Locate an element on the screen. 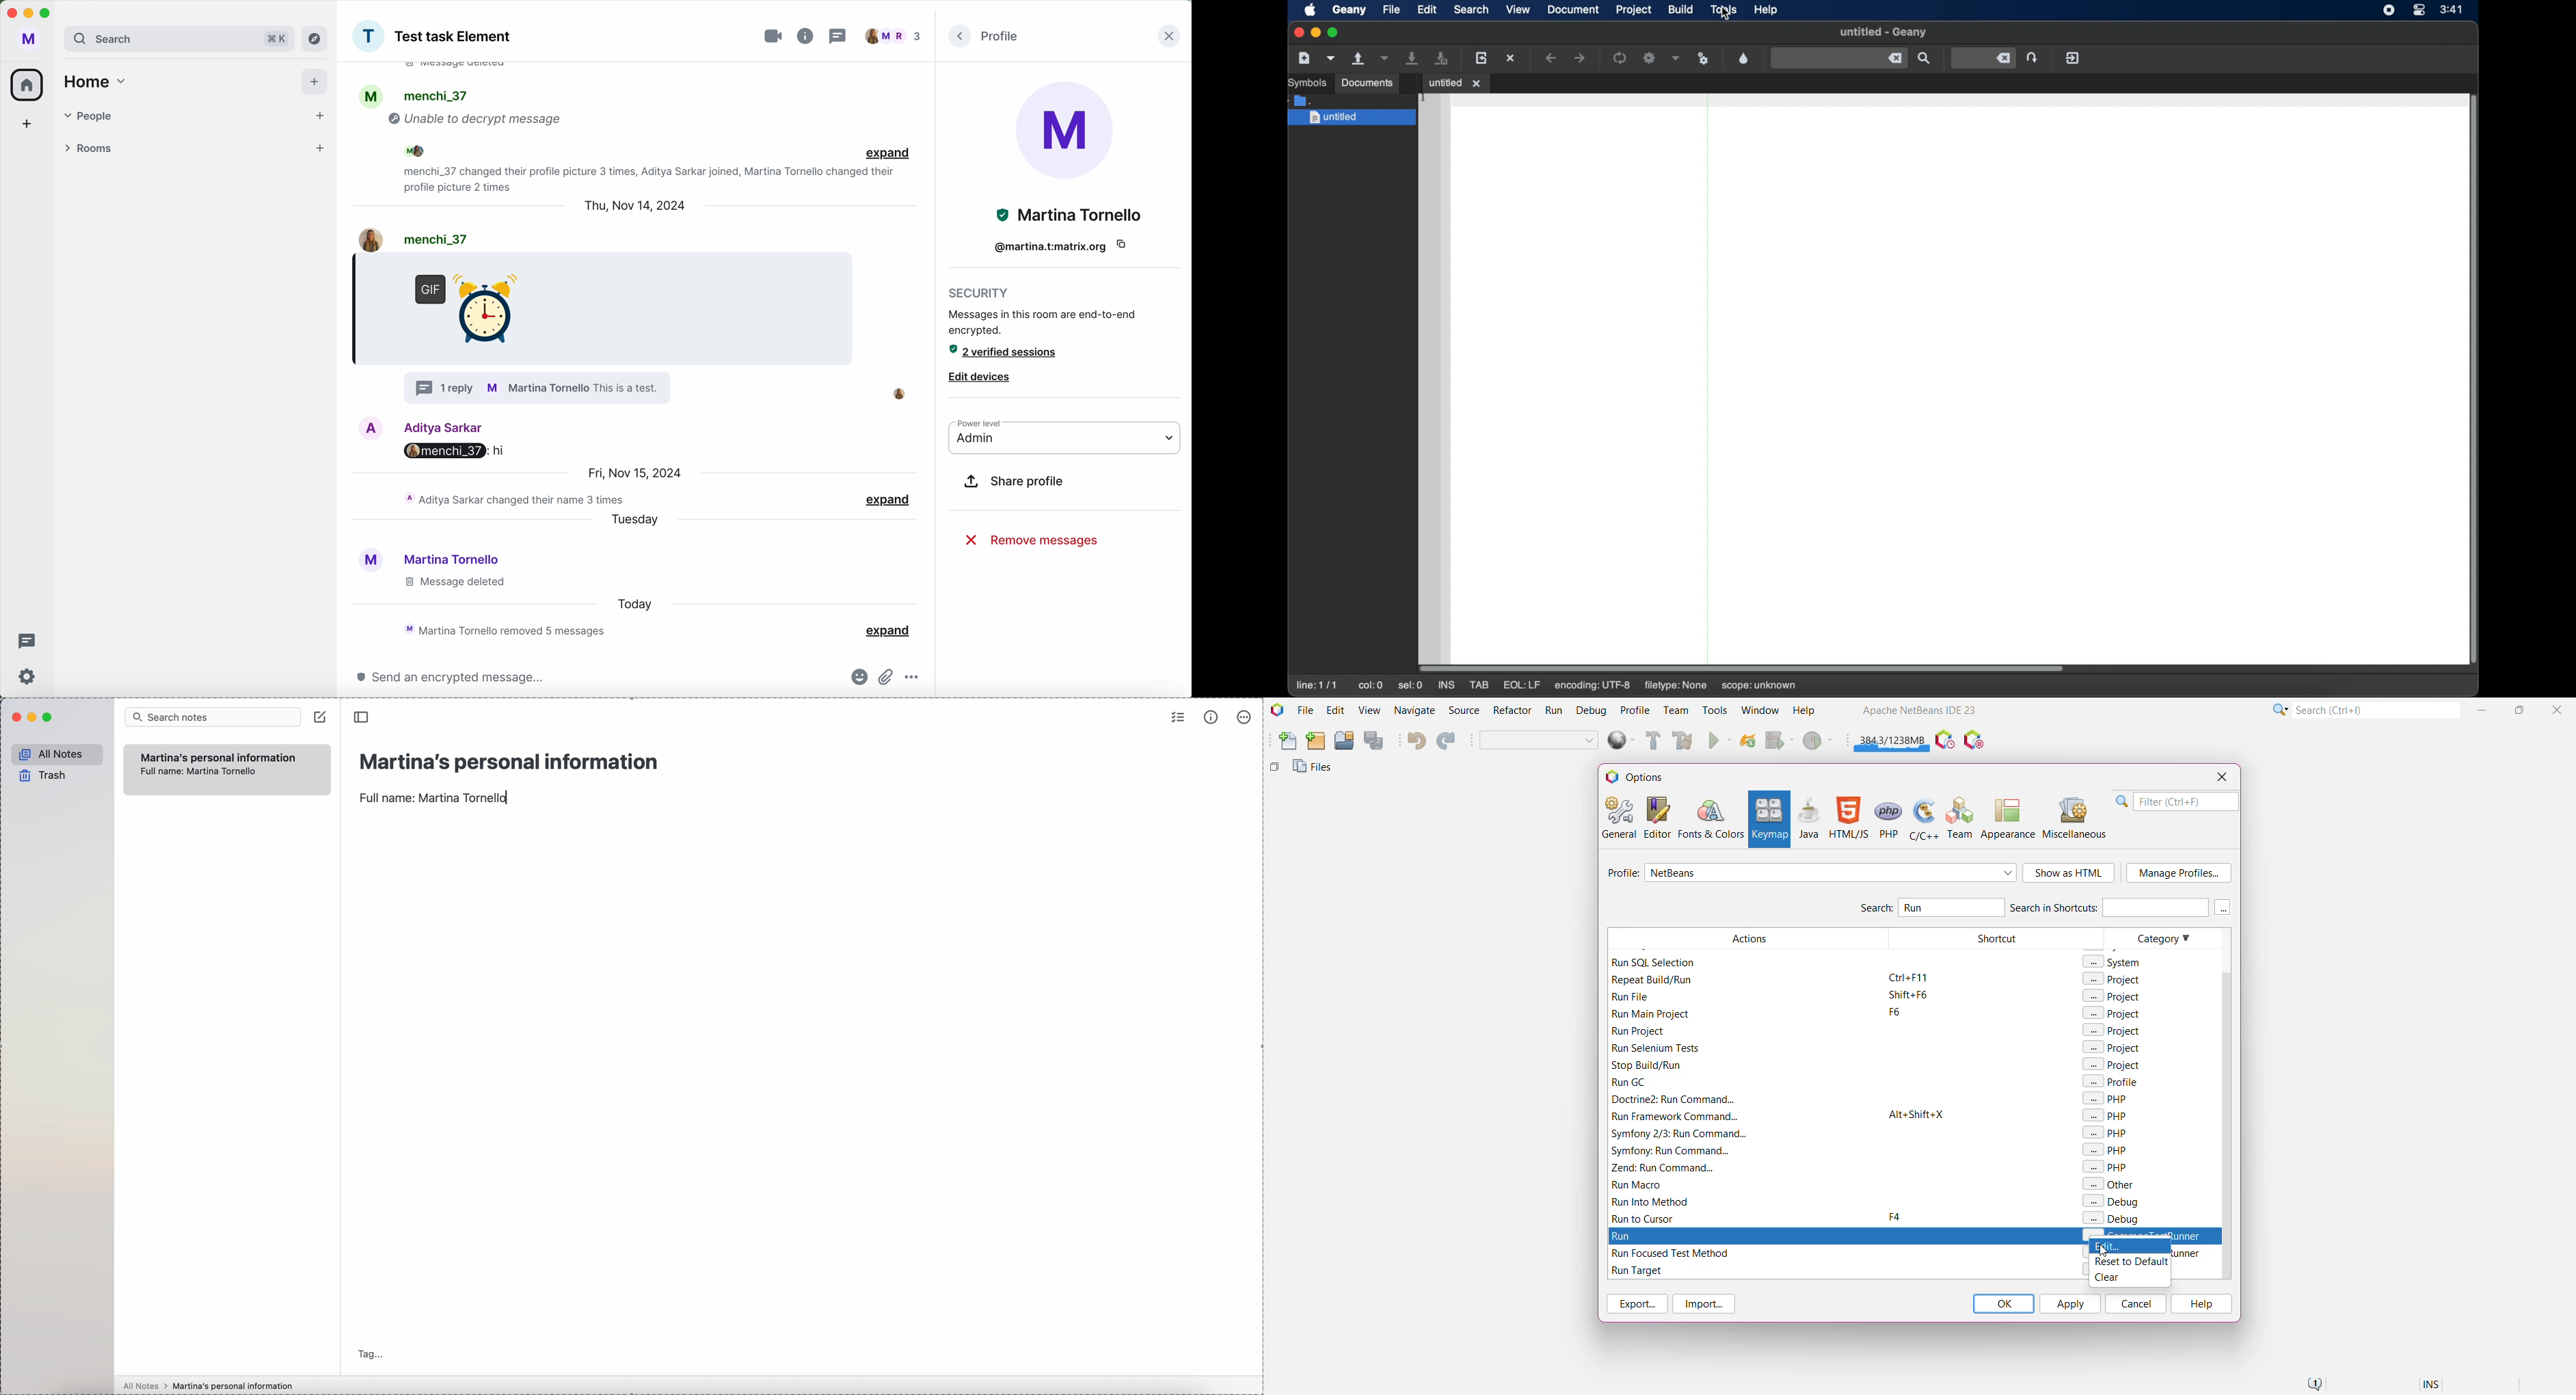 The width and height of the screenshot is (2576, 1400). close program is located at coordinates (11, 13).